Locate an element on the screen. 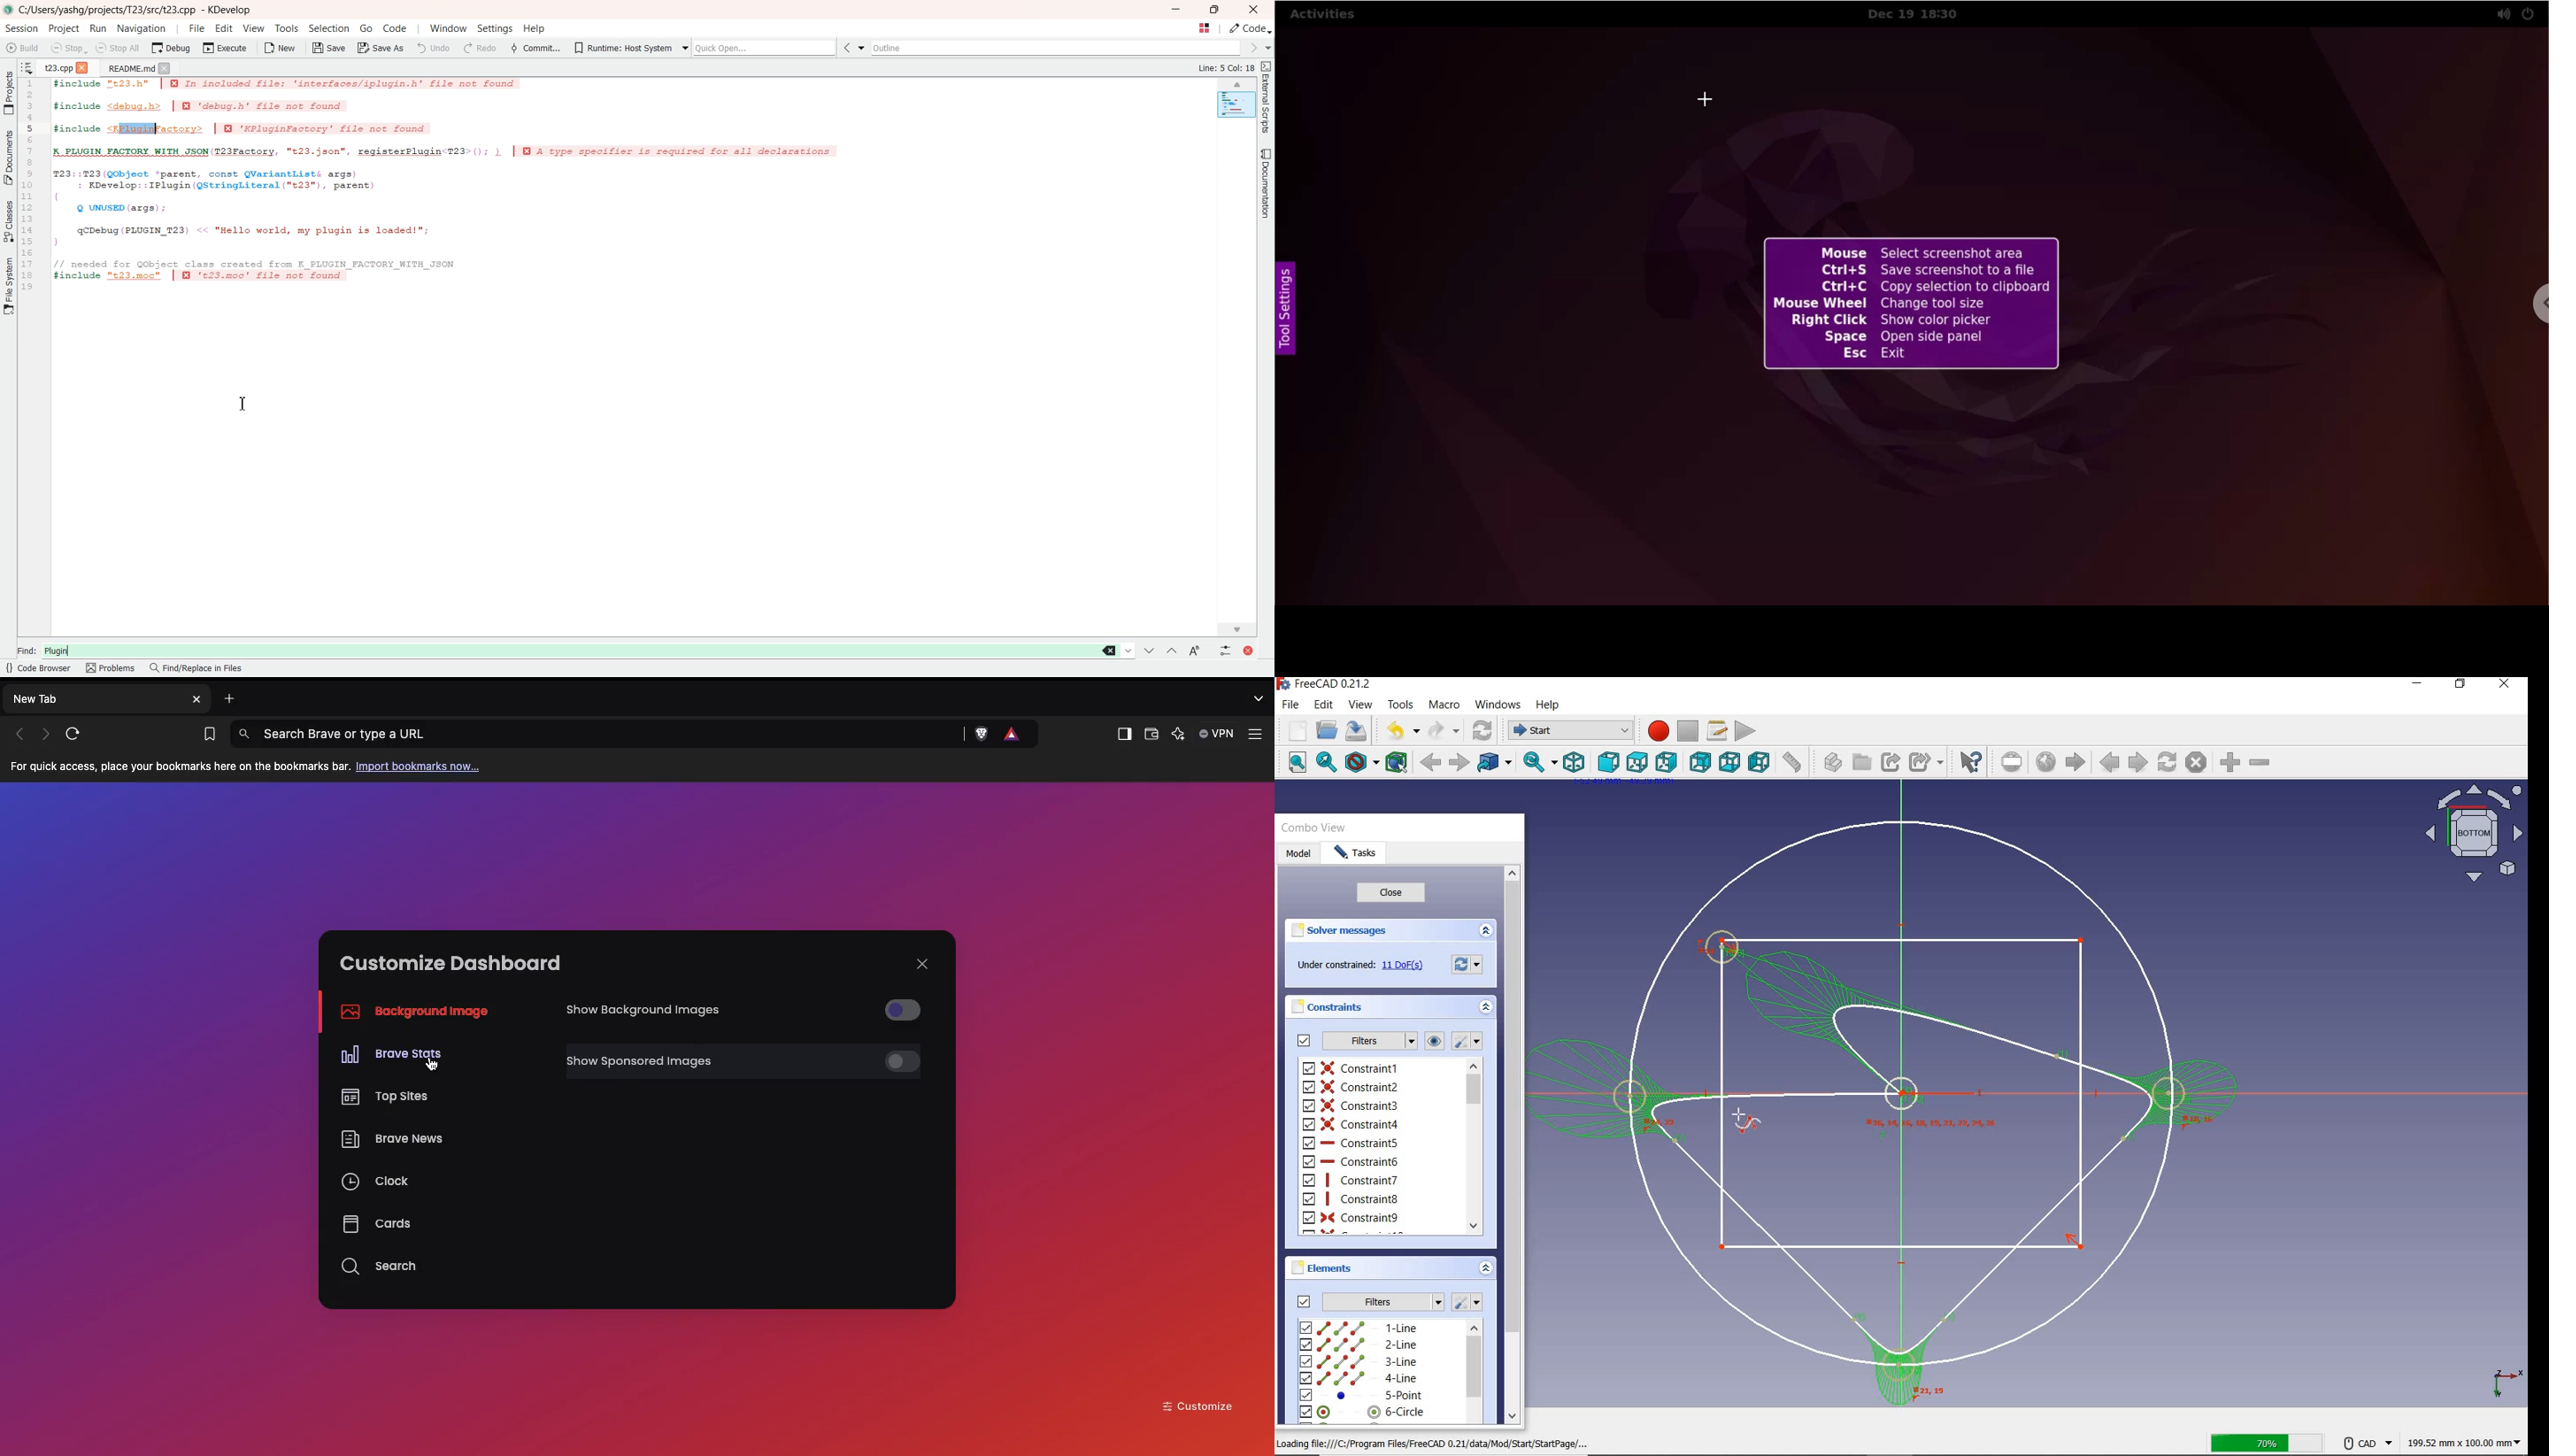 The width and height of the screenshot is (2576, 1456). constraint6 is located at coordinates (1351, 1162).